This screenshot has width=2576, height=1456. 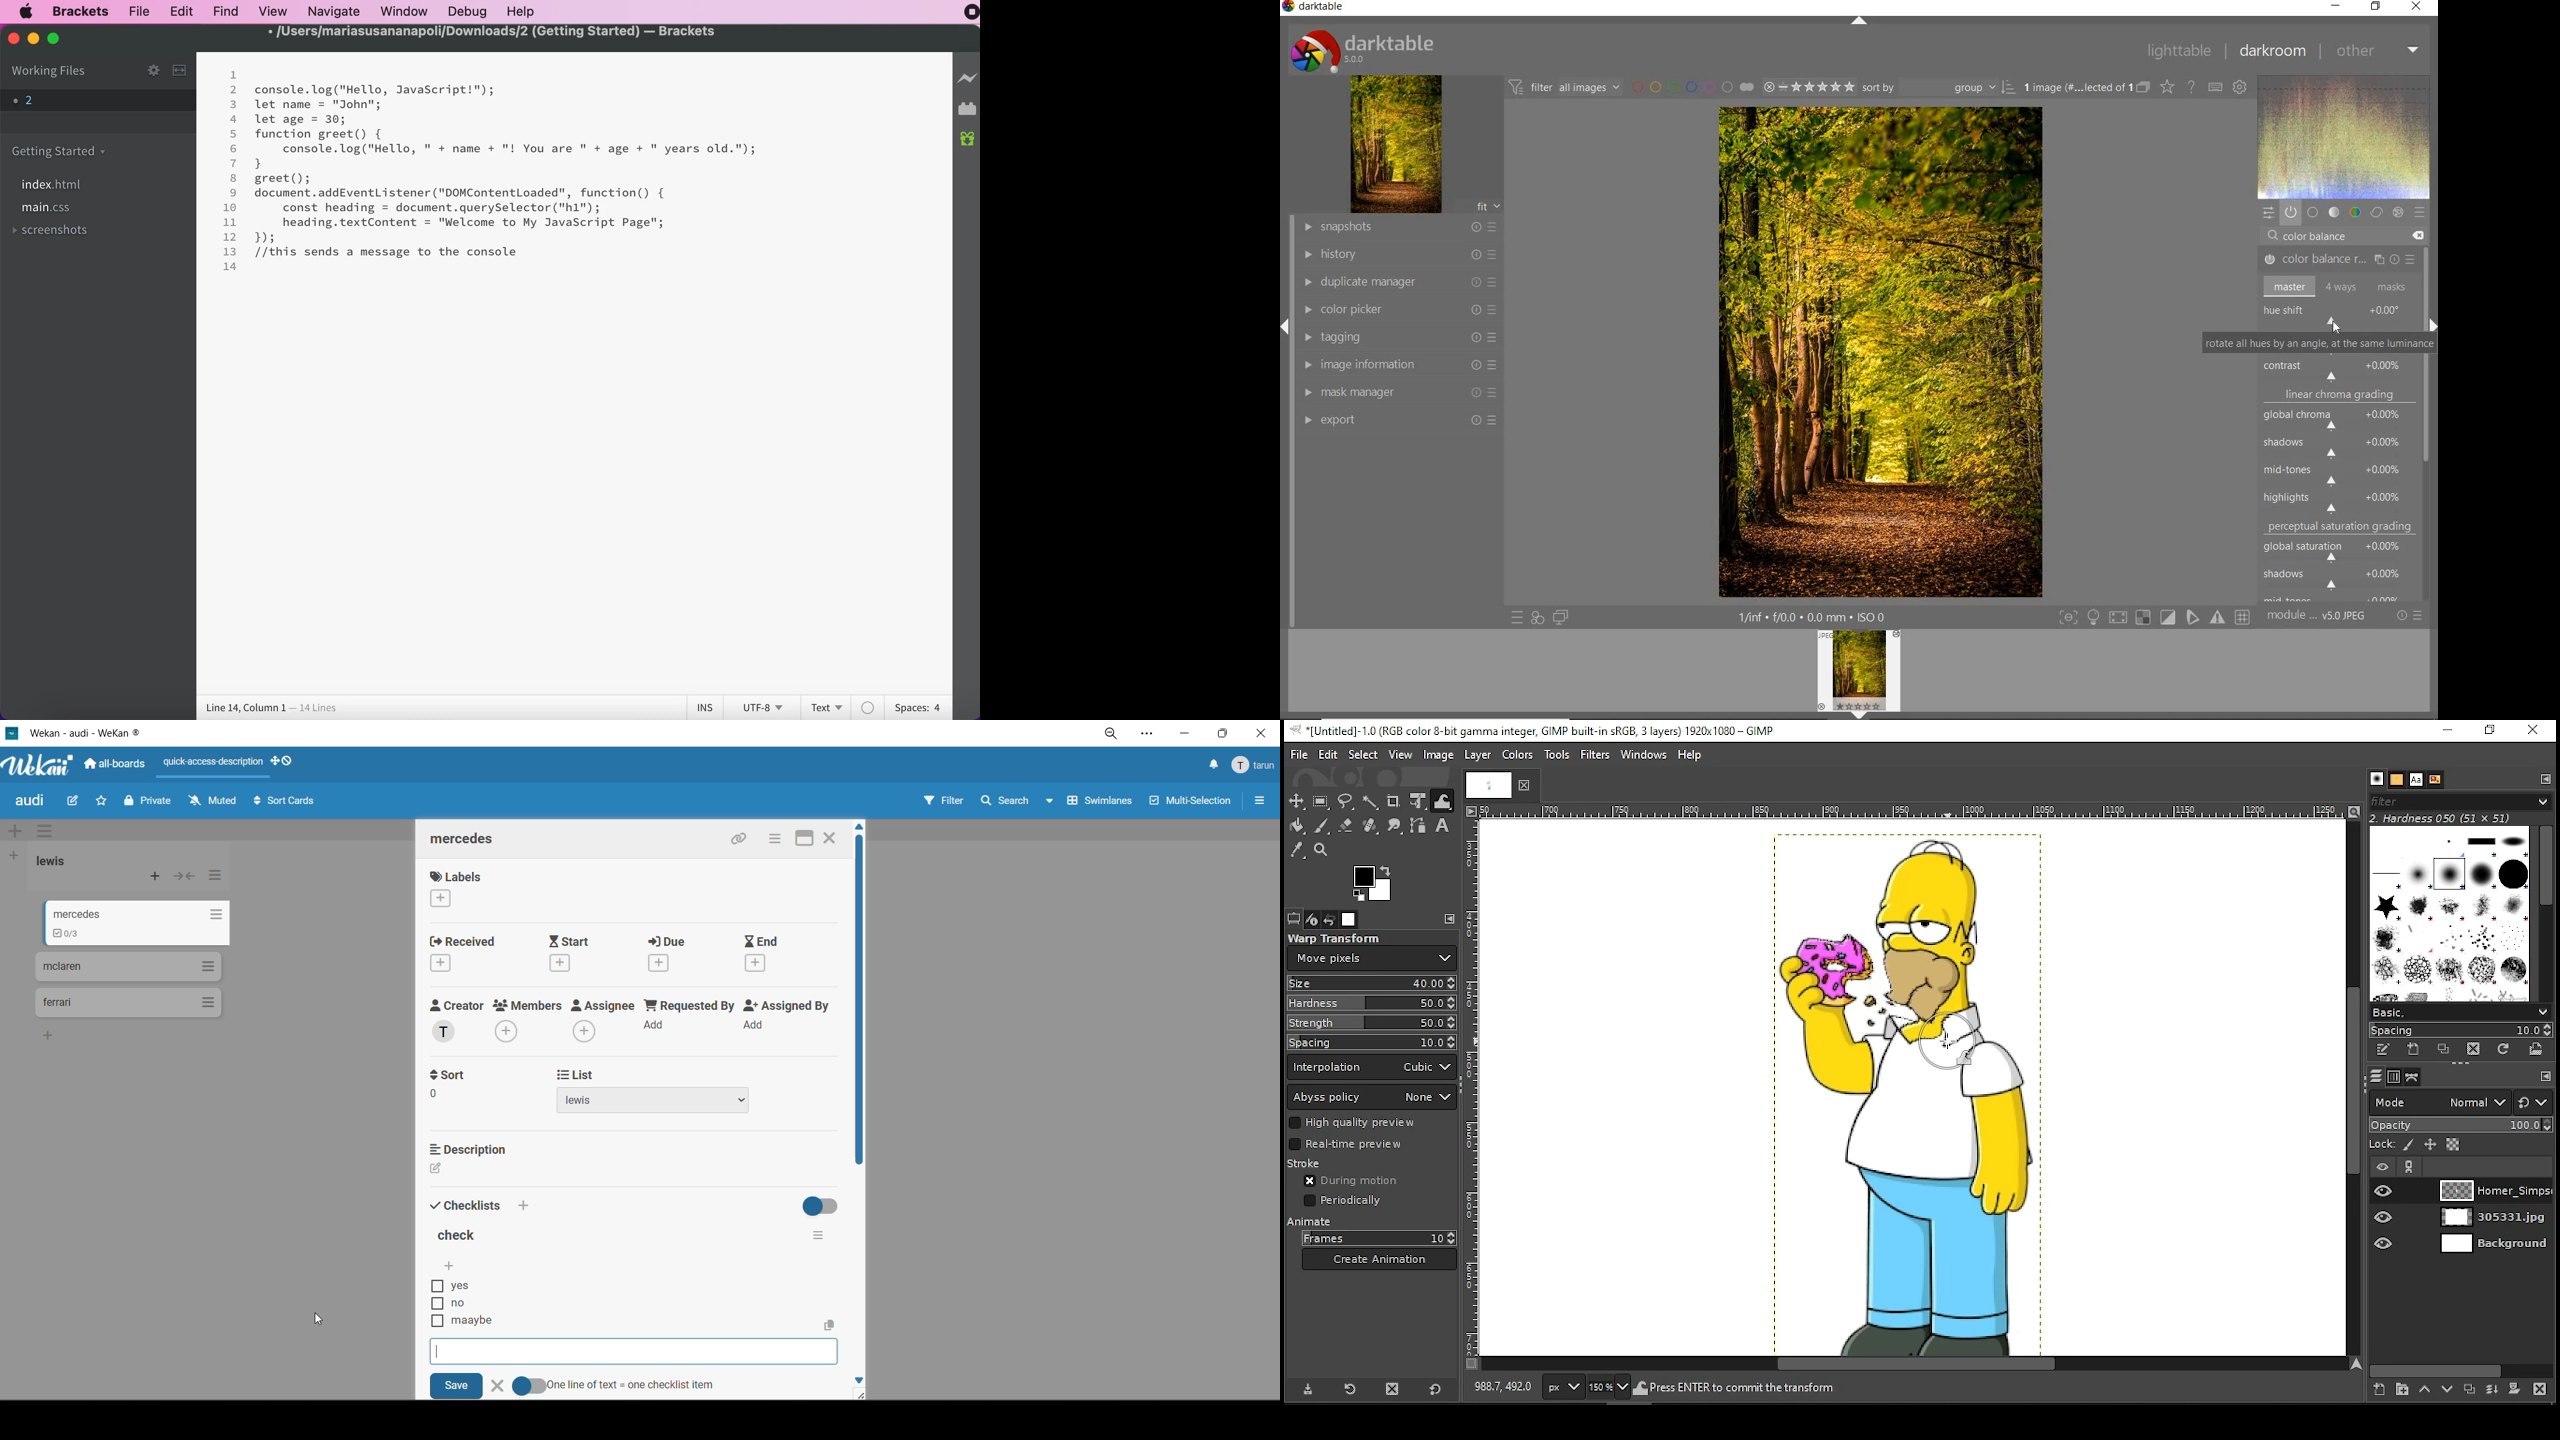 I want to click on toggle modes, so click(x=2152, y=617).